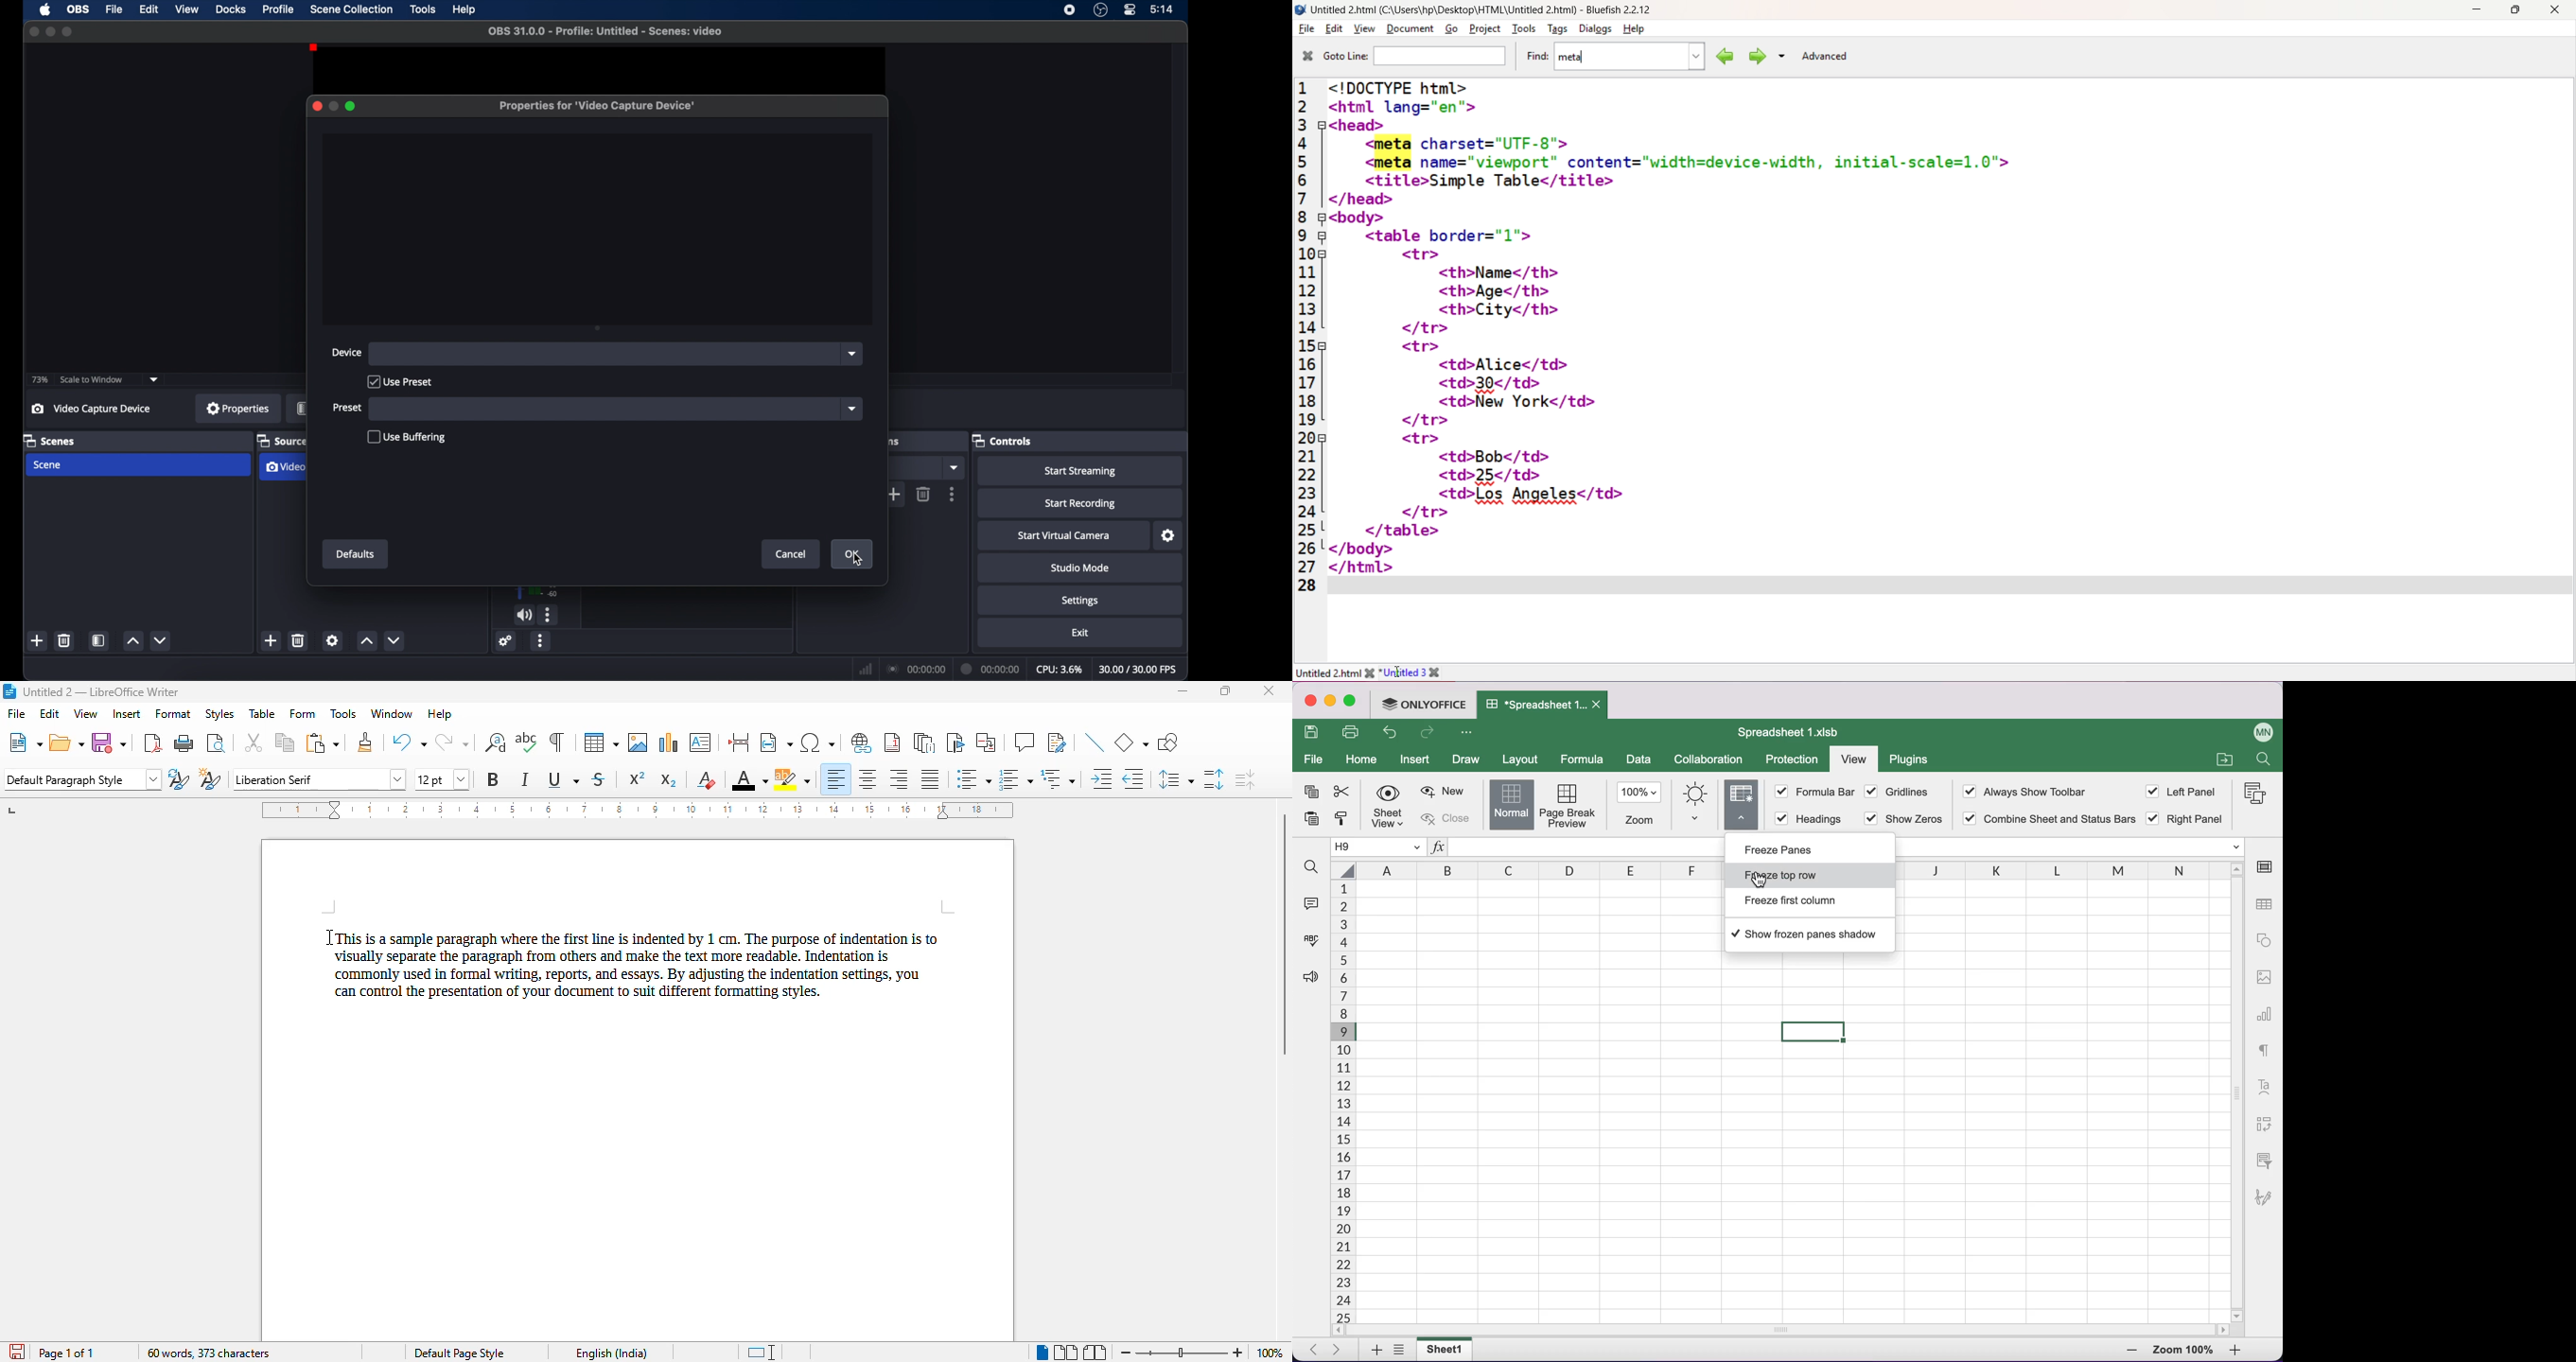  I want to click on table, so click(601, 742).